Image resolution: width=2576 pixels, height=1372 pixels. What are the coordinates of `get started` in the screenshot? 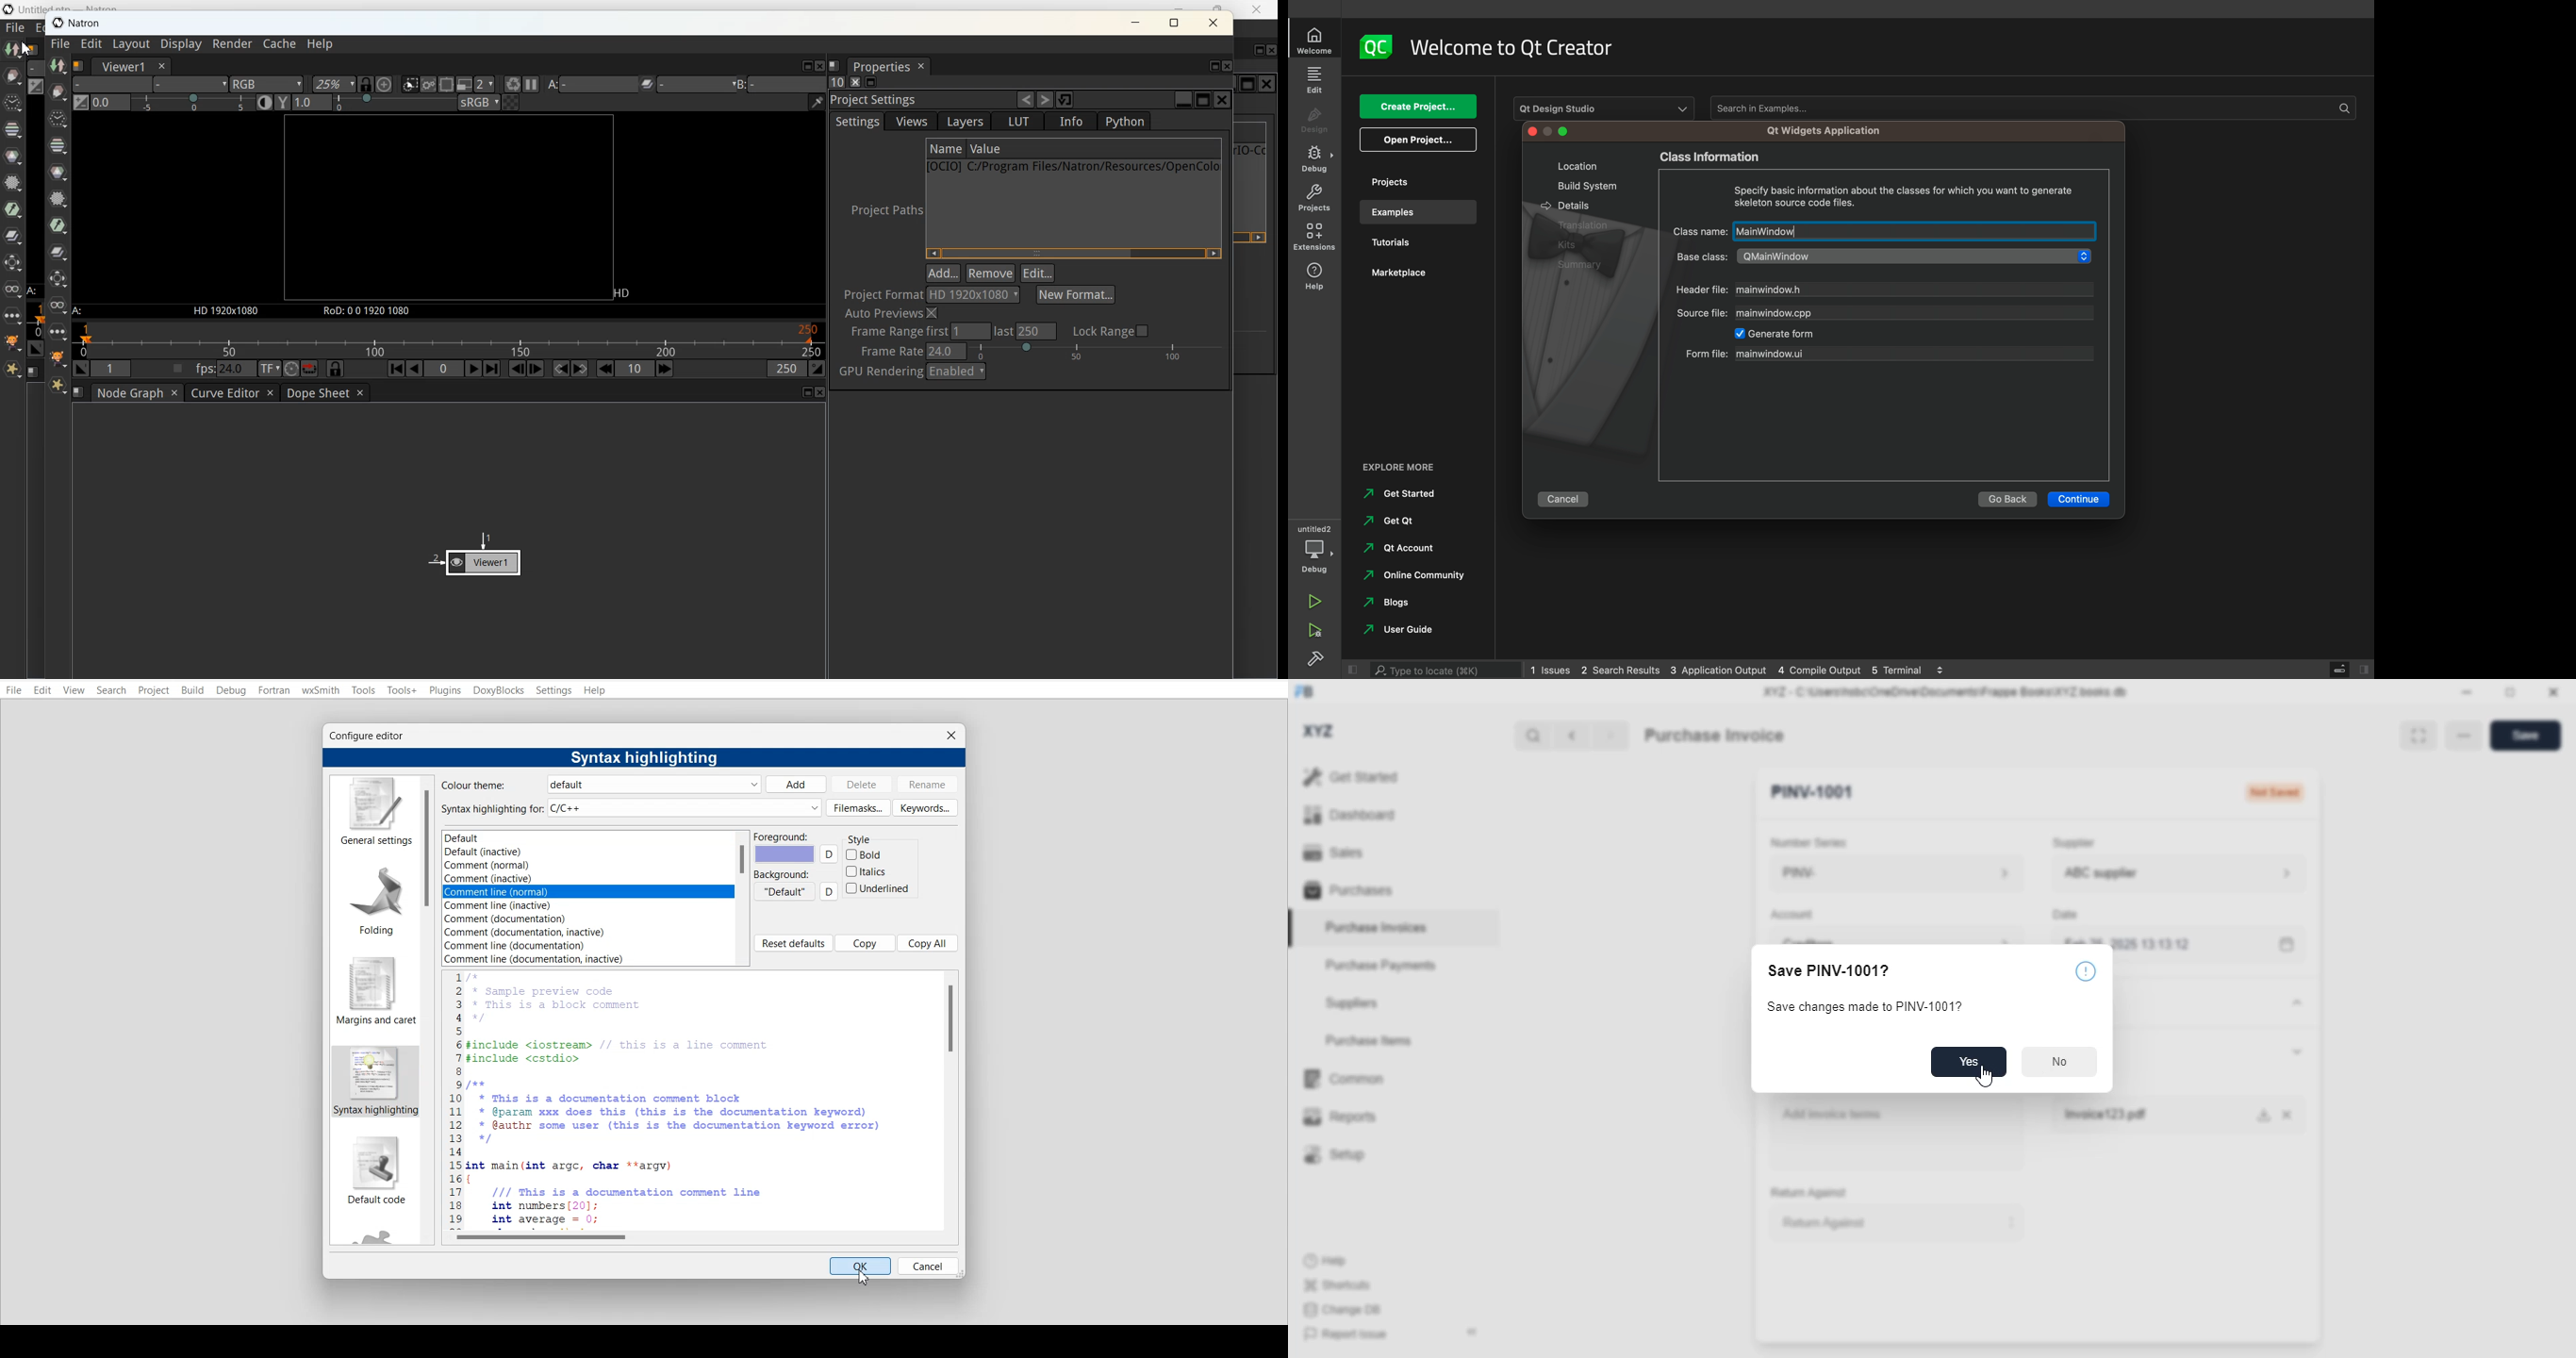 It's located at (1352, 776).